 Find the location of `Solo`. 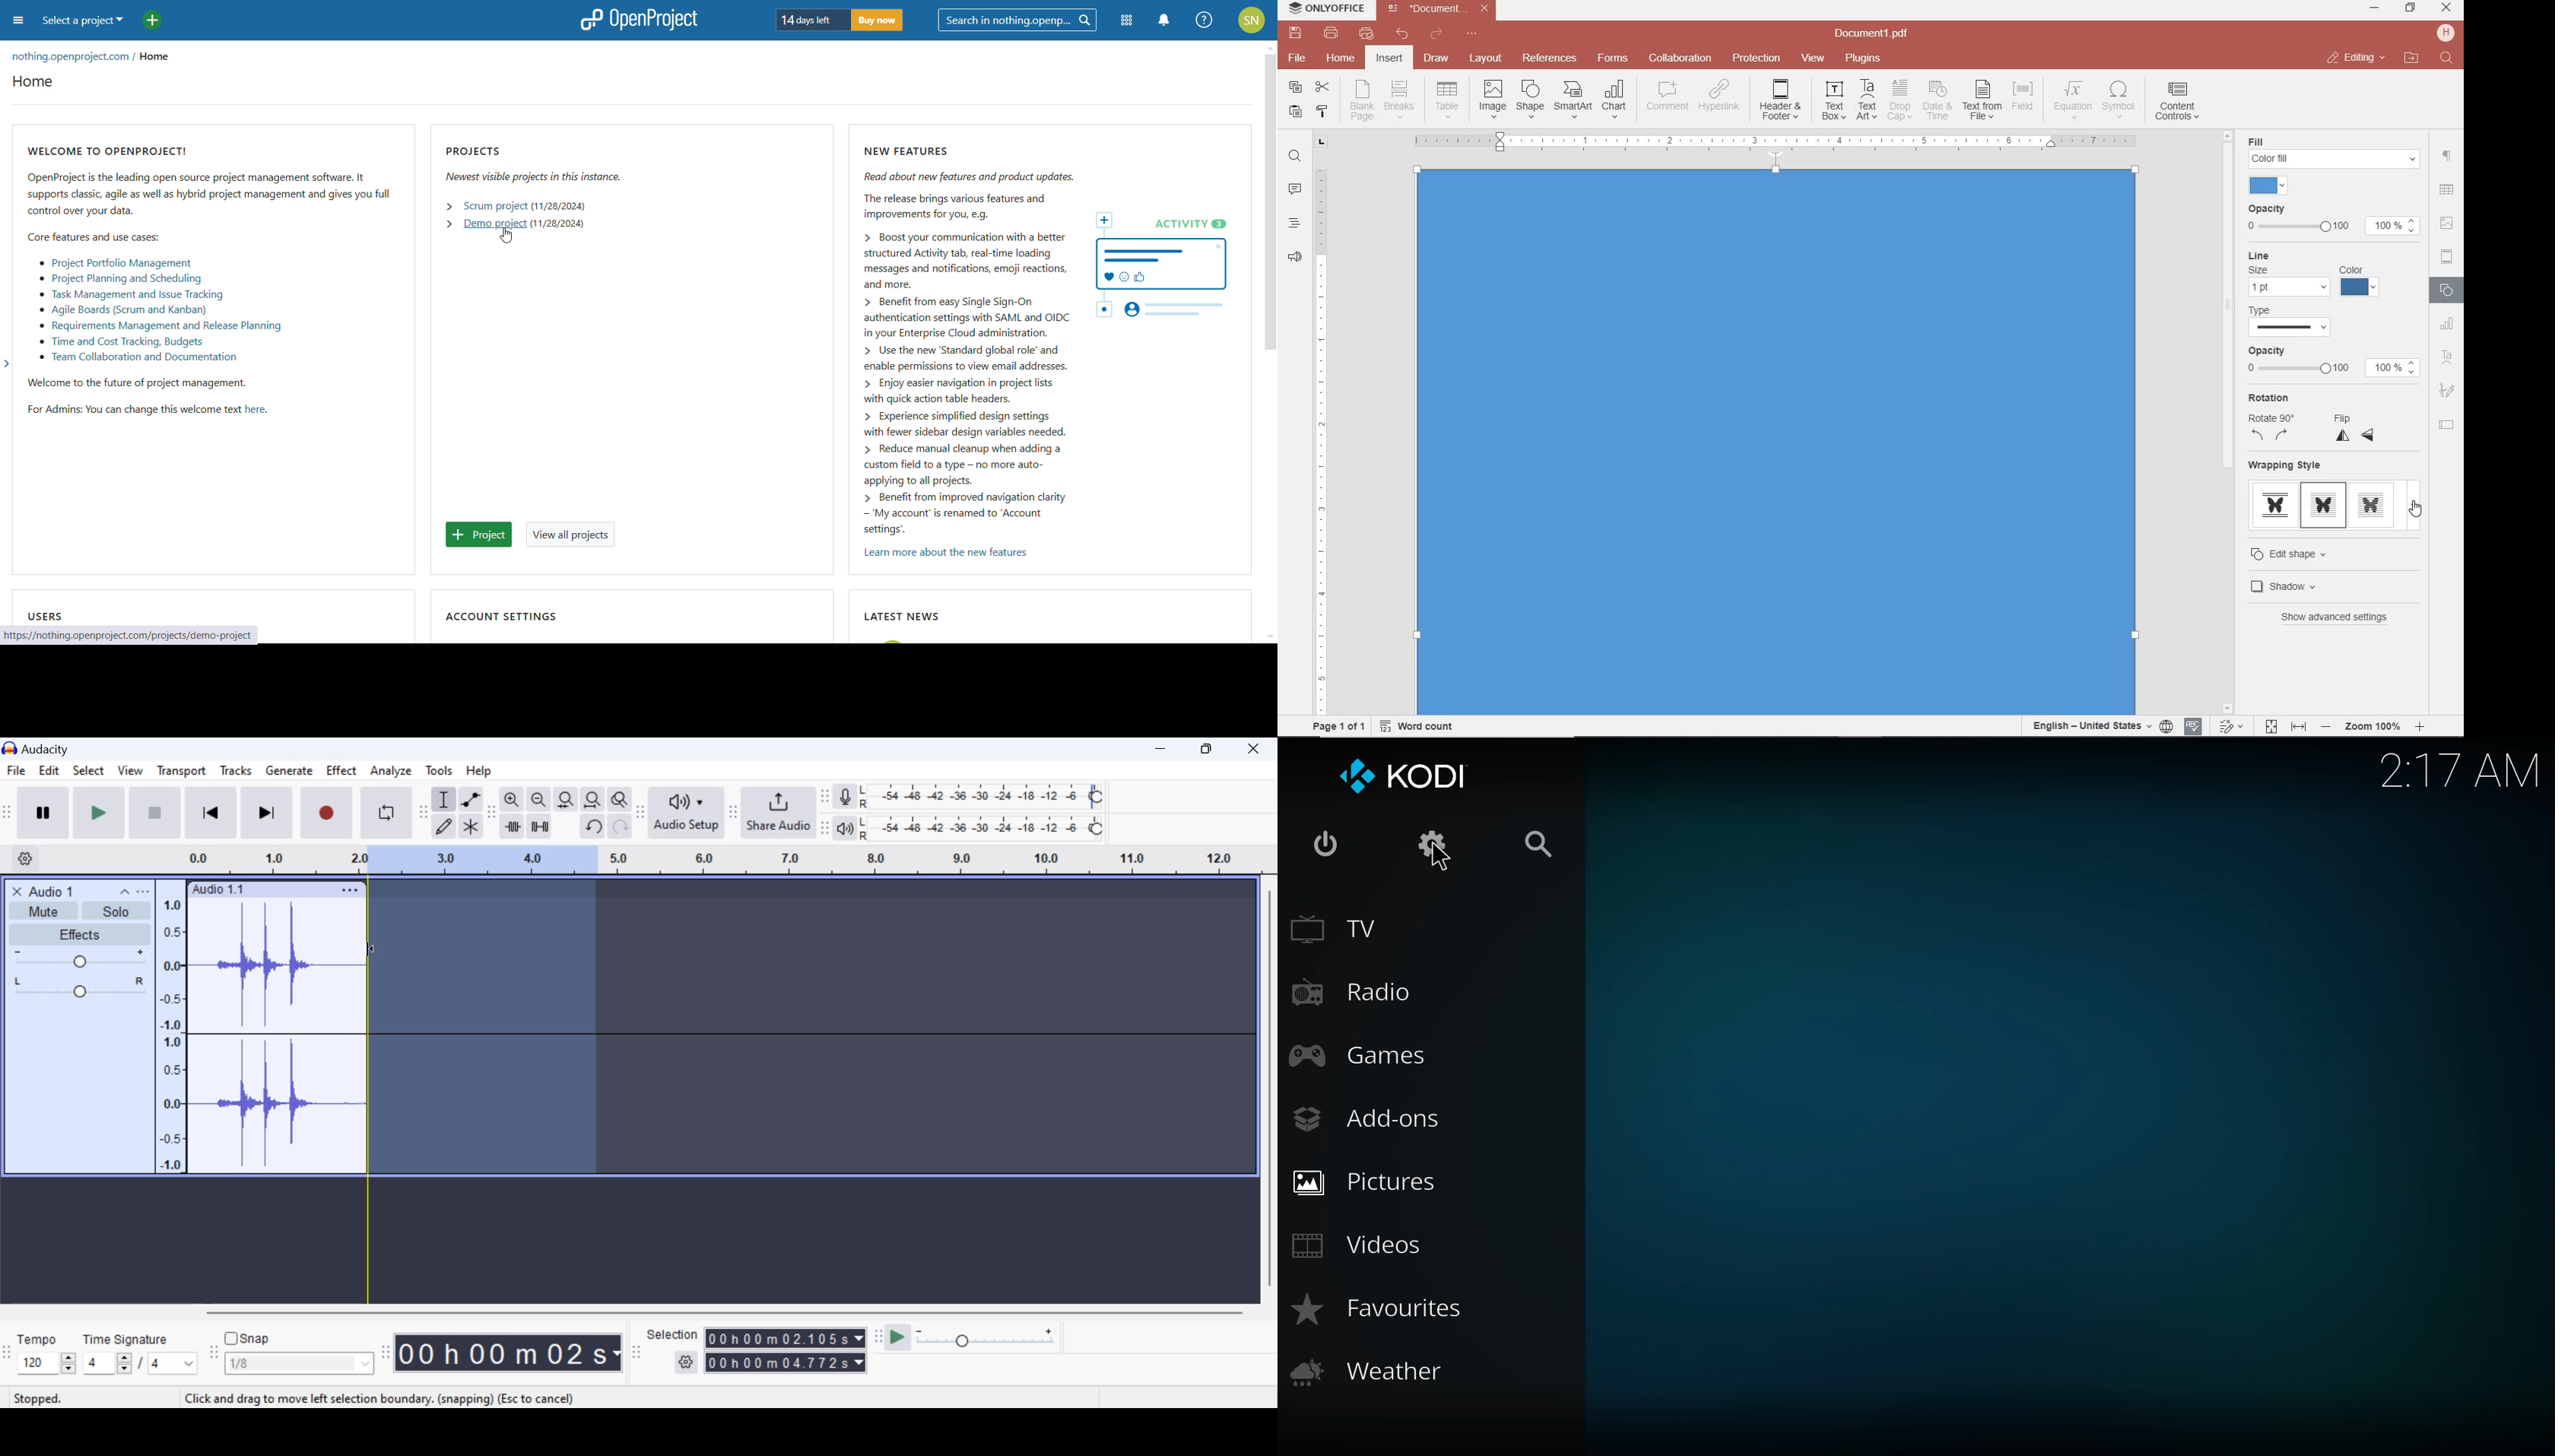

Solo is located at coordinates (117, 911).